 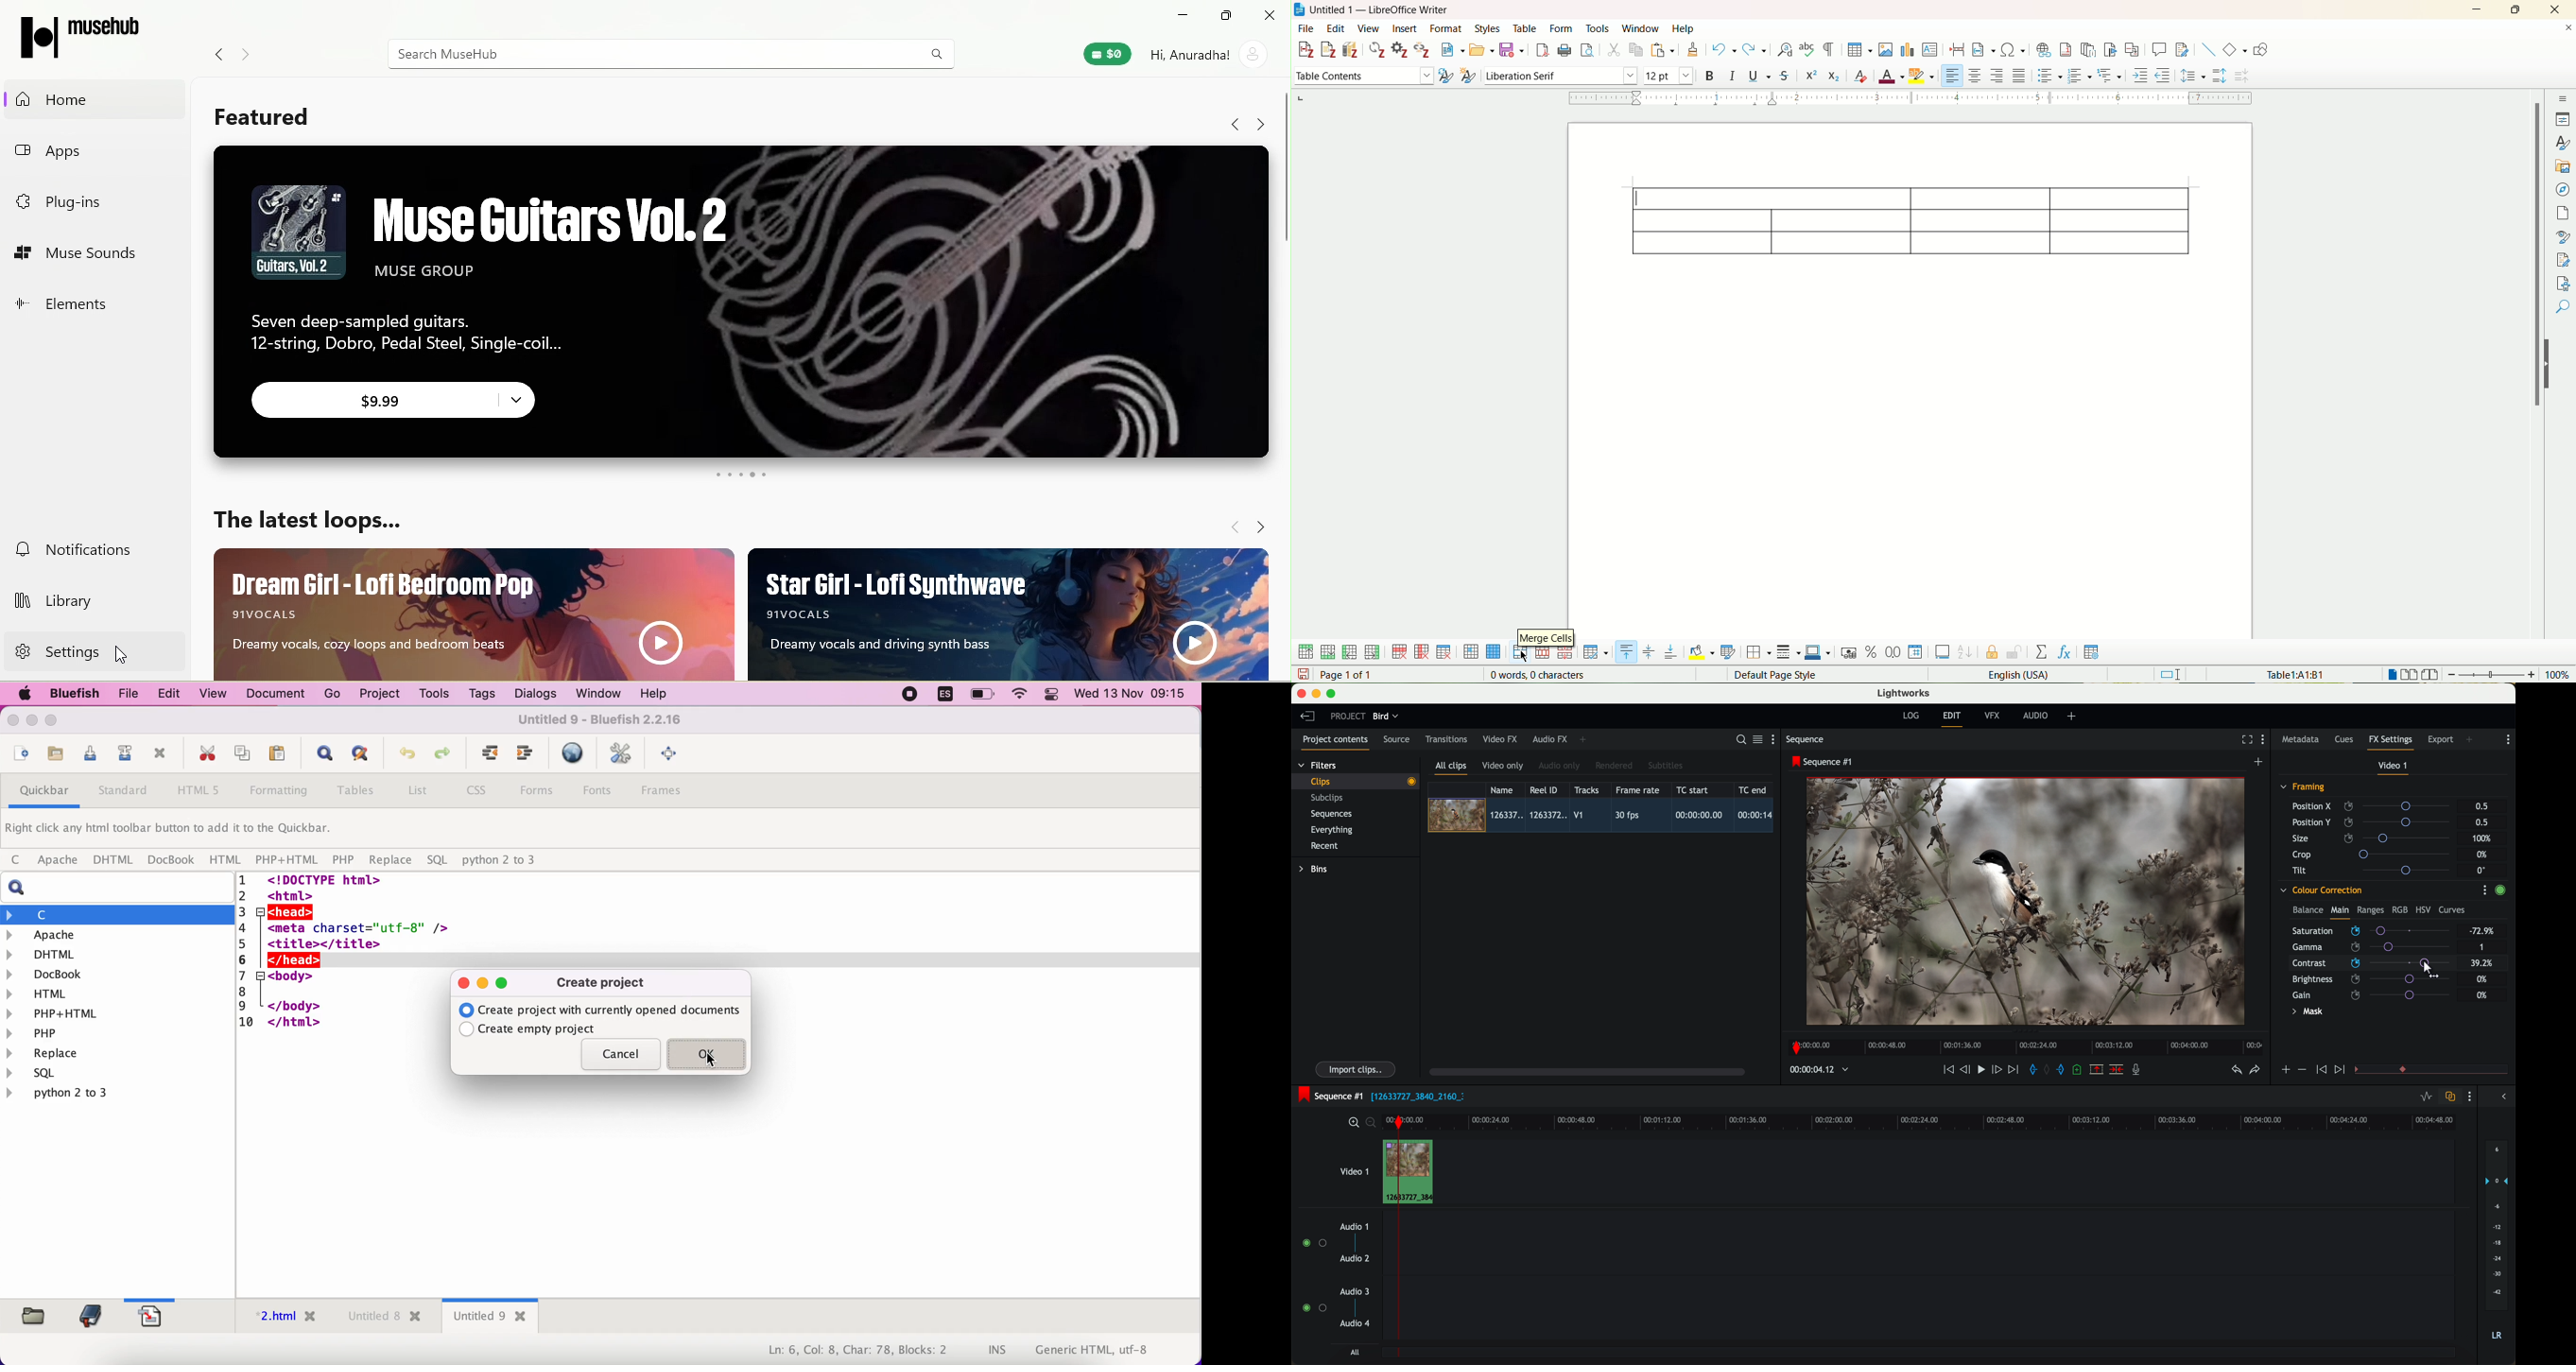 What do you see at coordinates (1521, 654) in the screenshot?
I see `merge cells` at bounding box center [1521, 654].